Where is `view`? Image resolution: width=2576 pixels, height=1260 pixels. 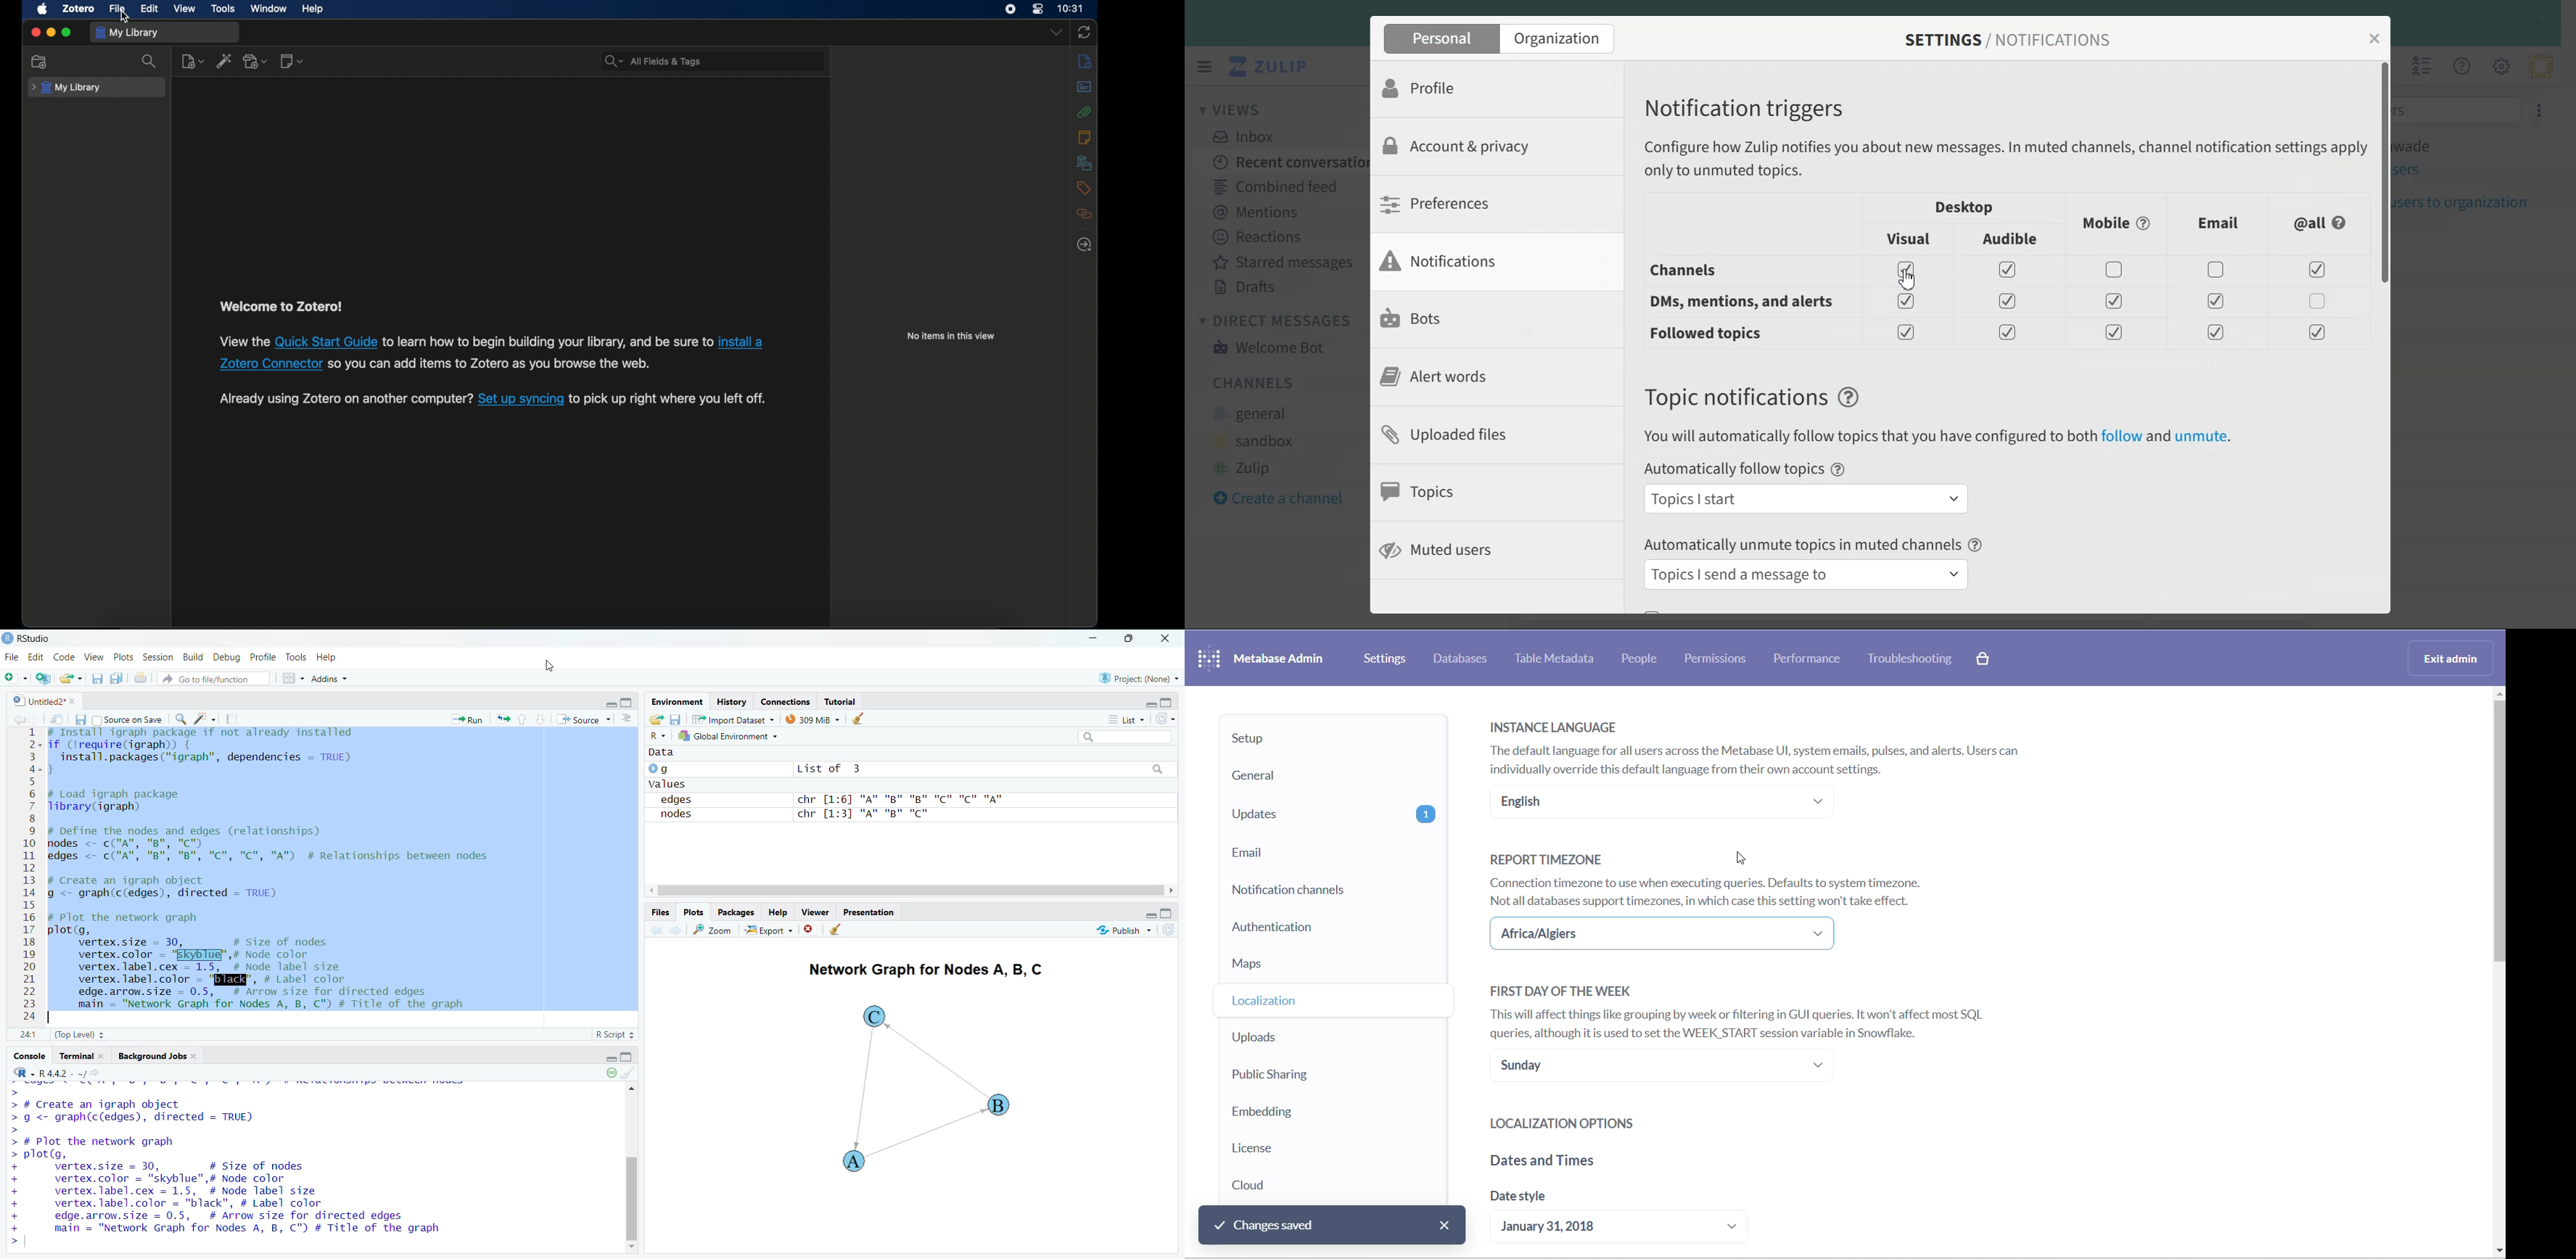 view is located at coordinates (184, 9).